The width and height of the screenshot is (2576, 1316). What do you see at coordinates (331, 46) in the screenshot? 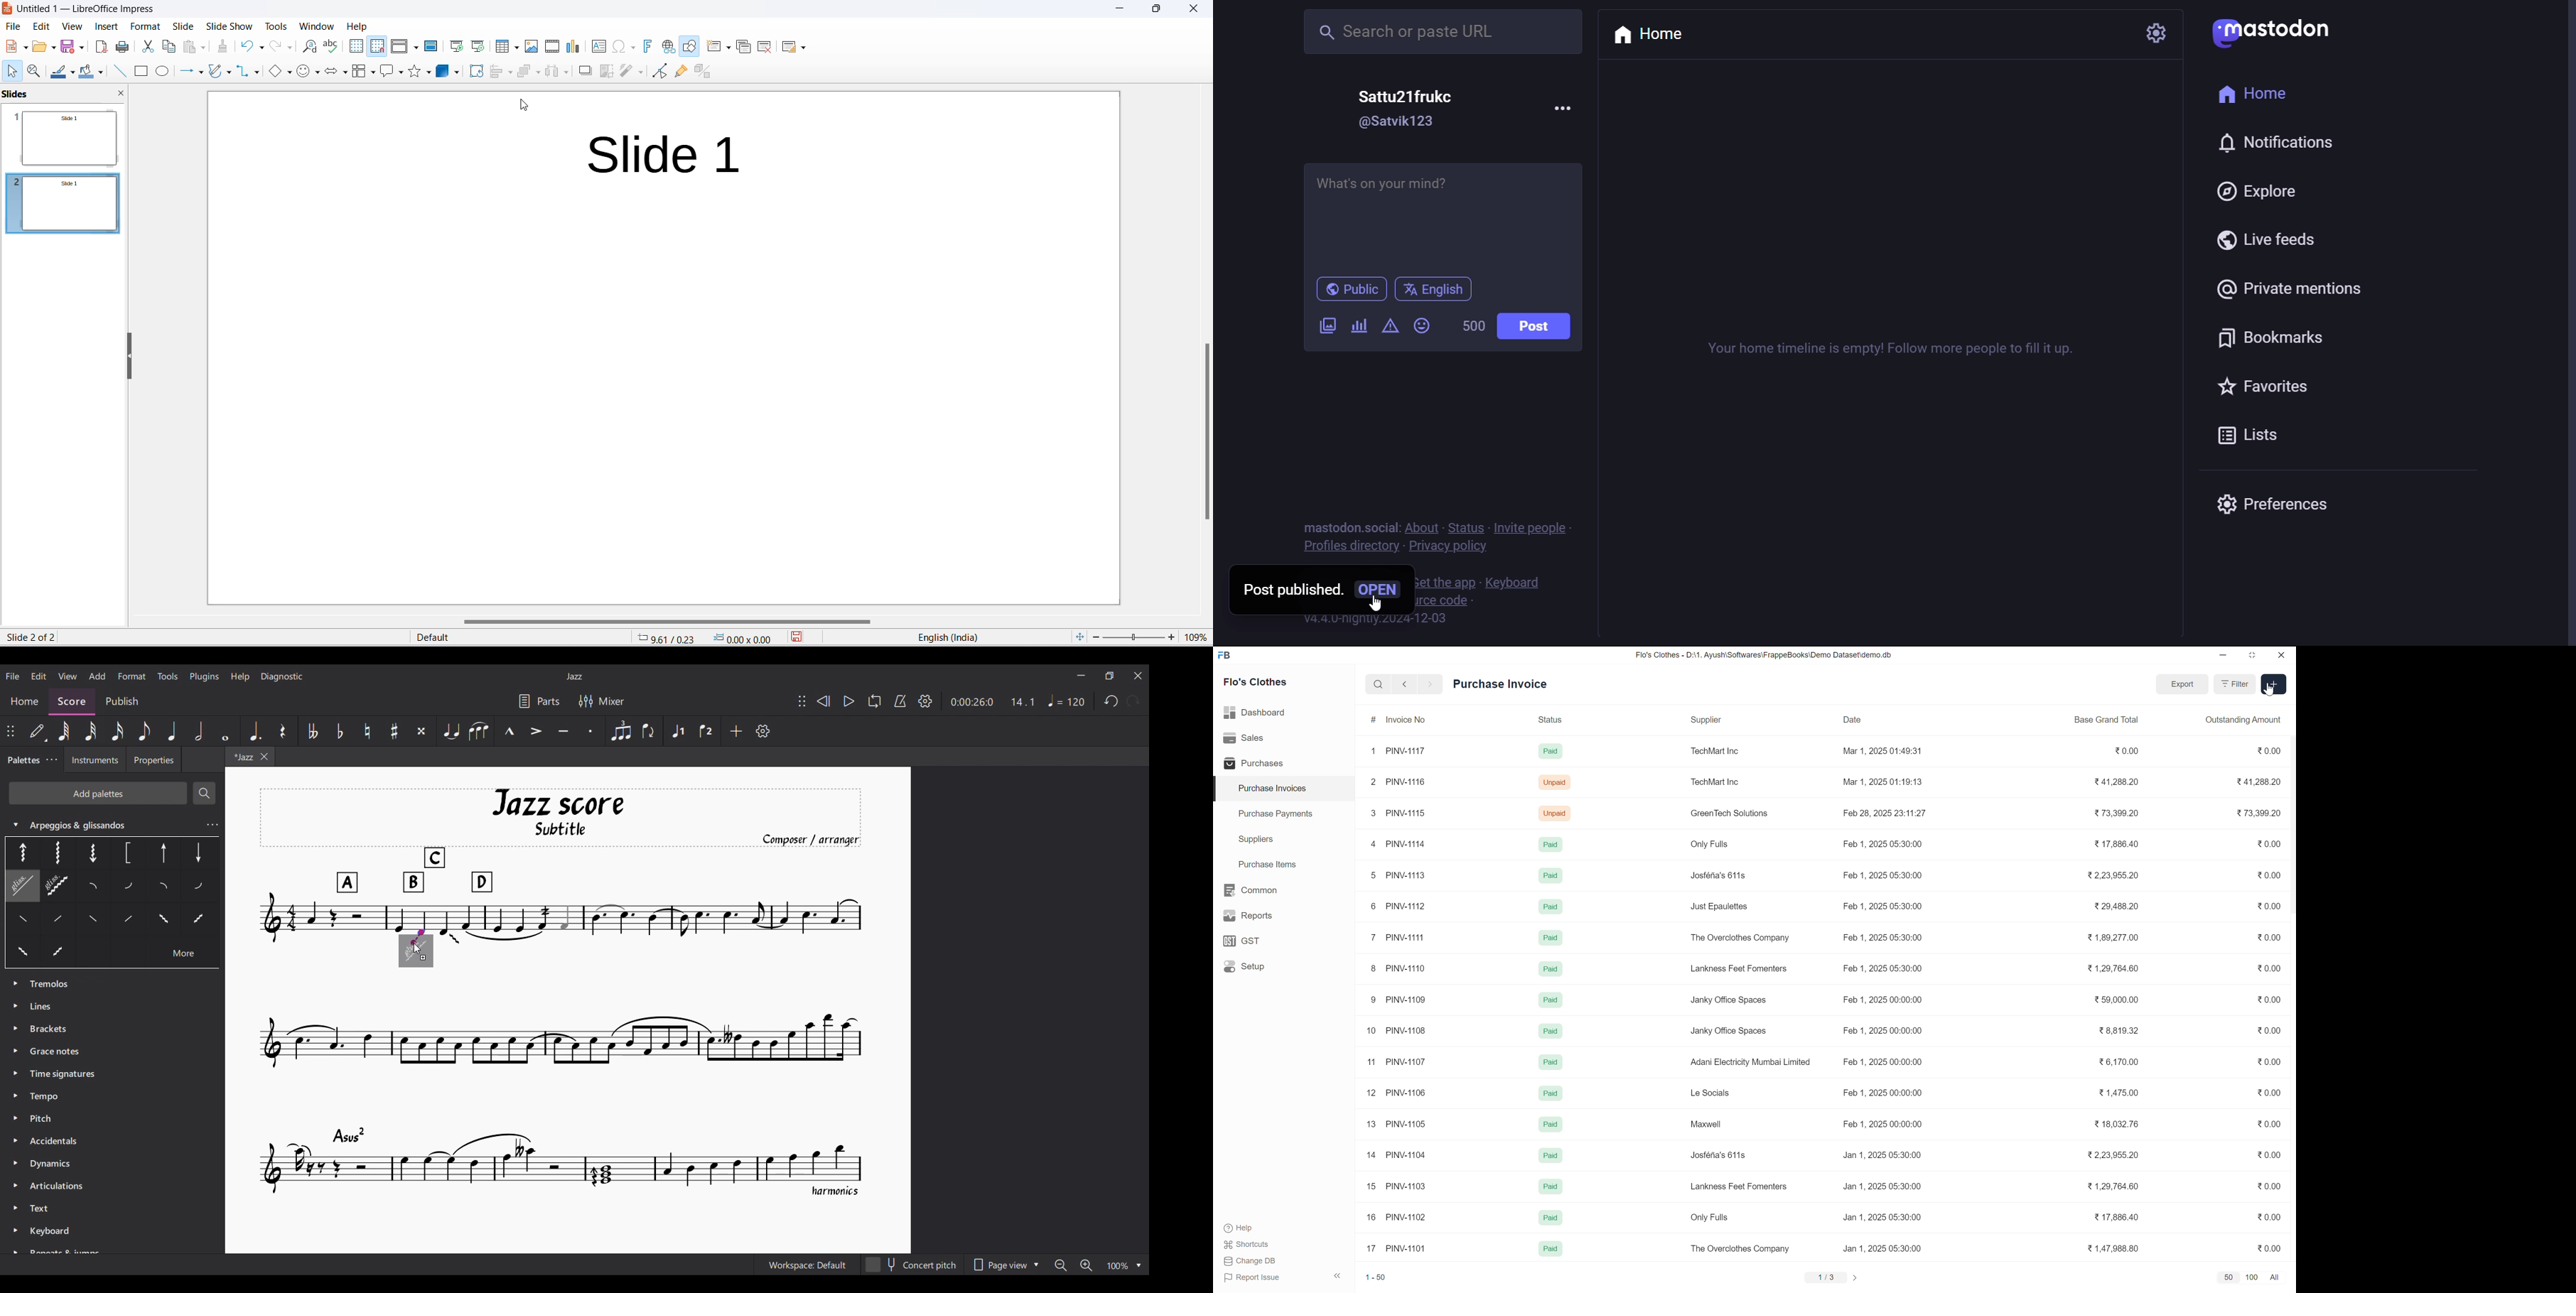
I see `spellings` at bounding box center [331, 46].